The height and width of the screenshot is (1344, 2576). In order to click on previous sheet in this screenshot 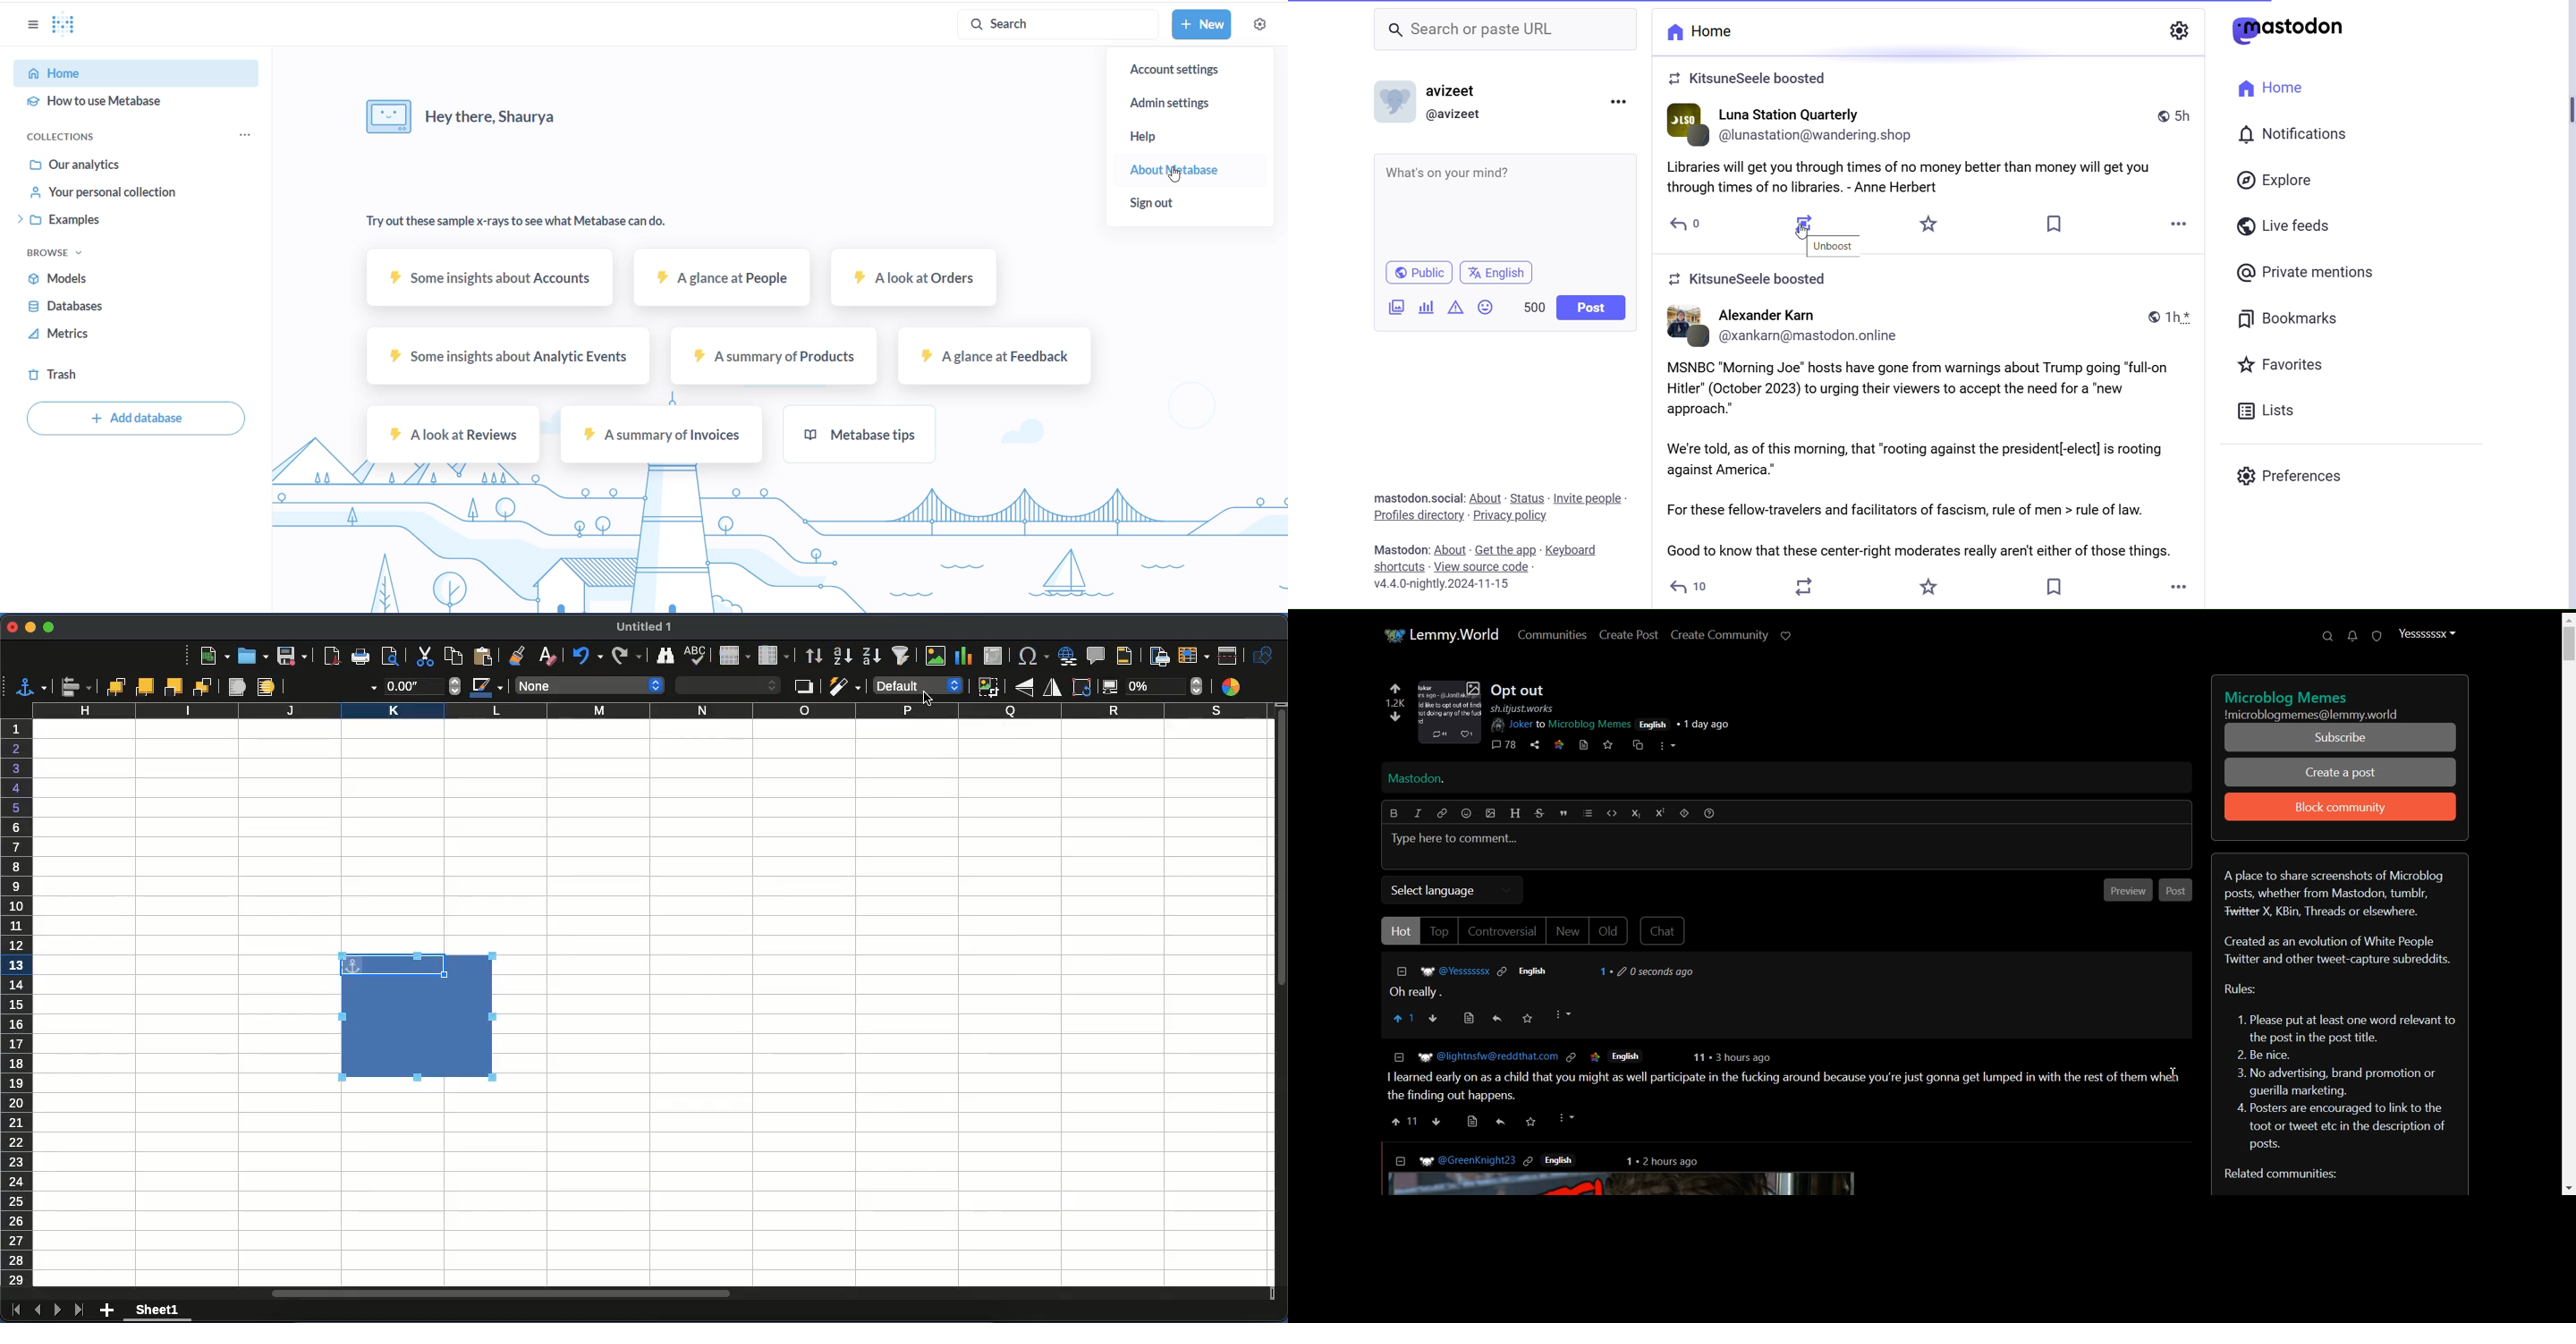, I will do `click(37, 1310)`.